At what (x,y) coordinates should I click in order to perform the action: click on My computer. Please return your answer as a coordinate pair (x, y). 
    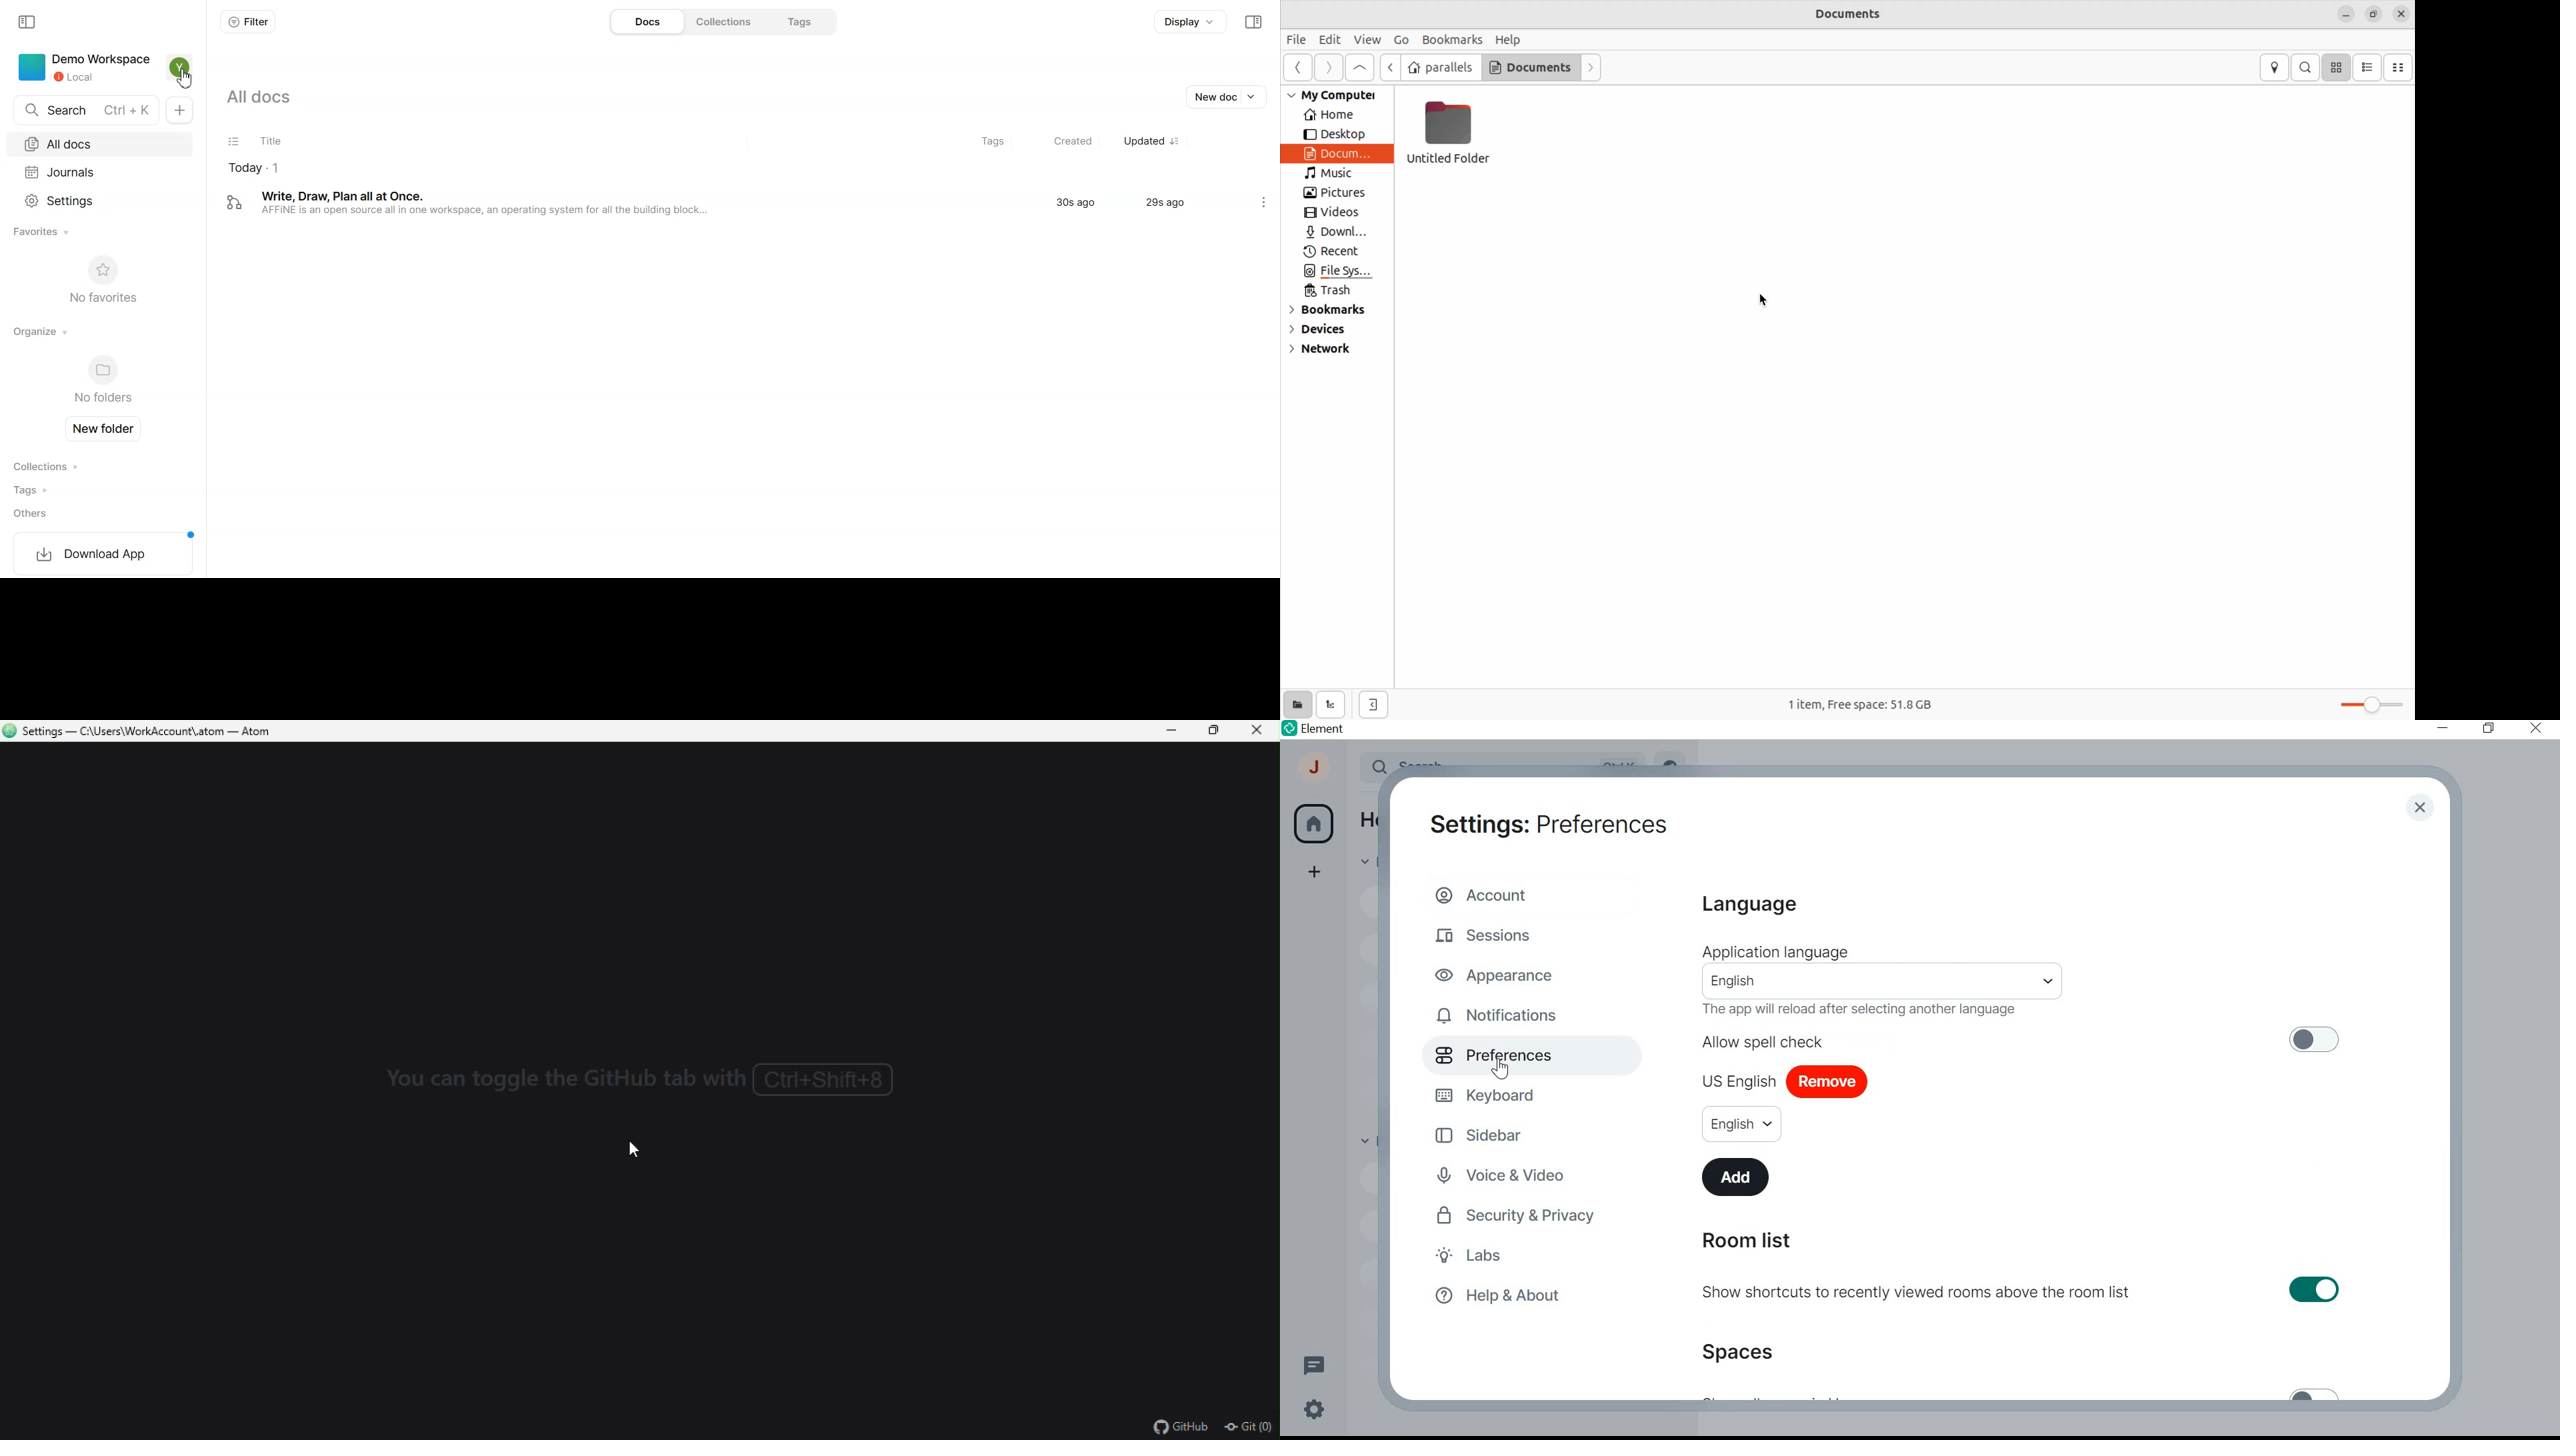
    Looking at the image, I should click on (1337, 95).